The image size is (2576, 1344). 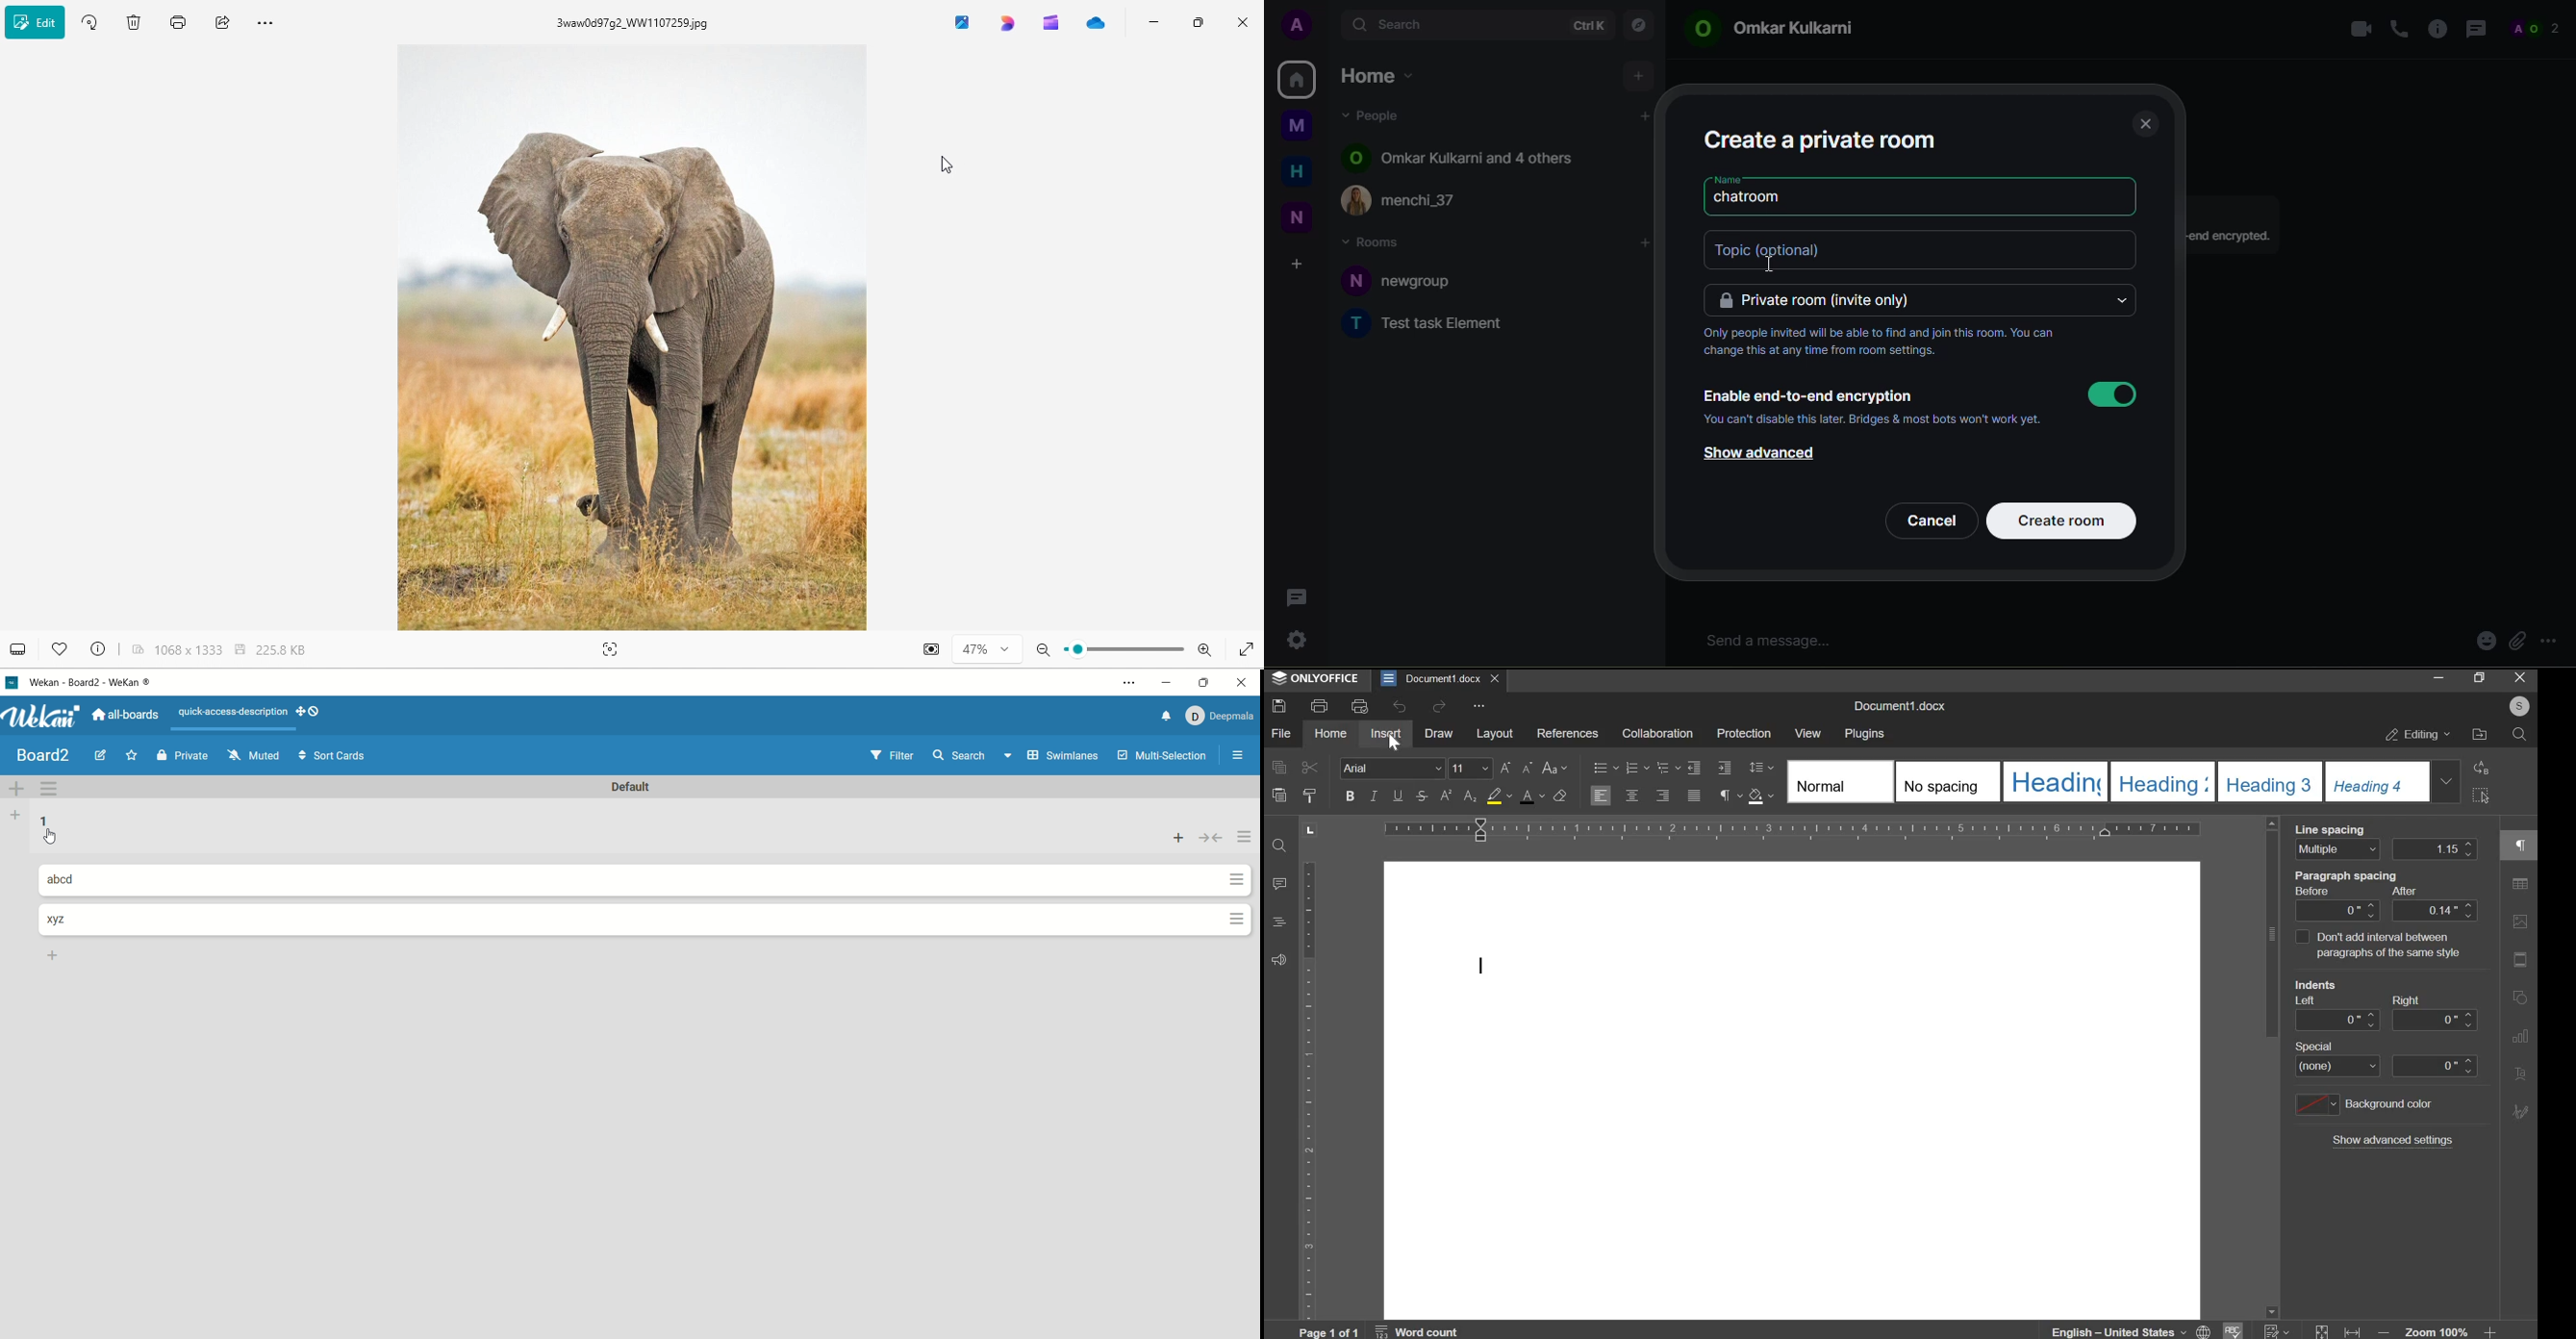 What do you see at coordinates (1168, 681) in the screenshot?
I see `minimize` at bounding box center [1168, 681].